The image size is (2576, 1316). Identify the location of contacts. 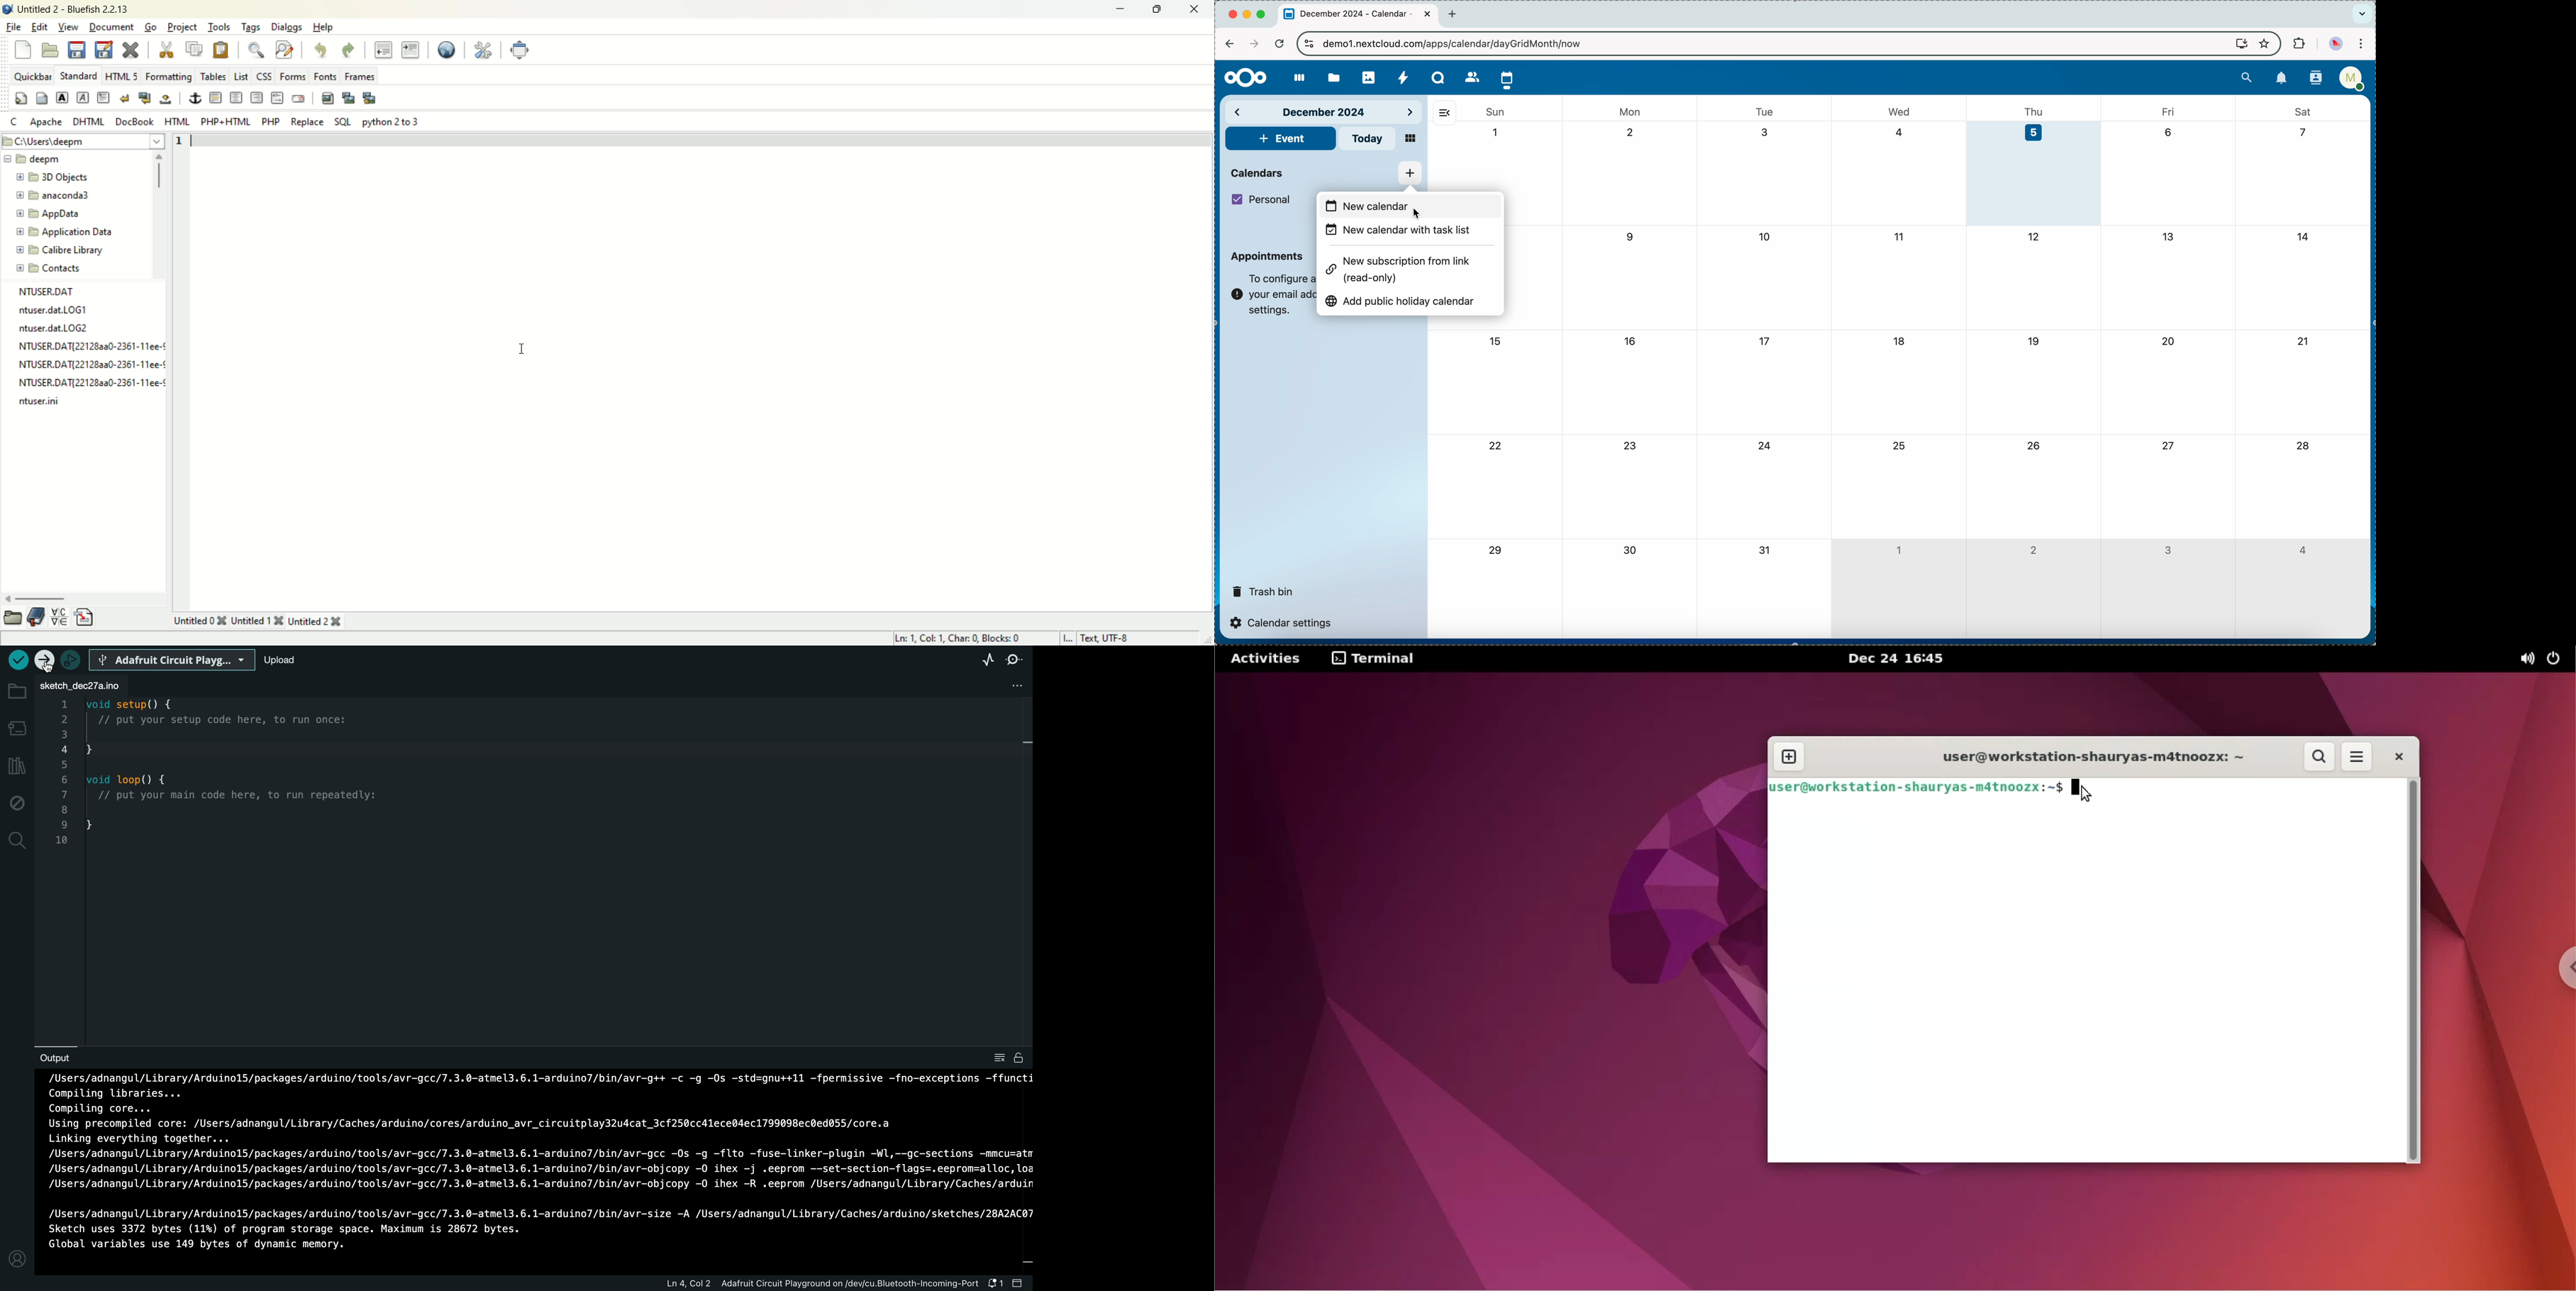
(47, 268).